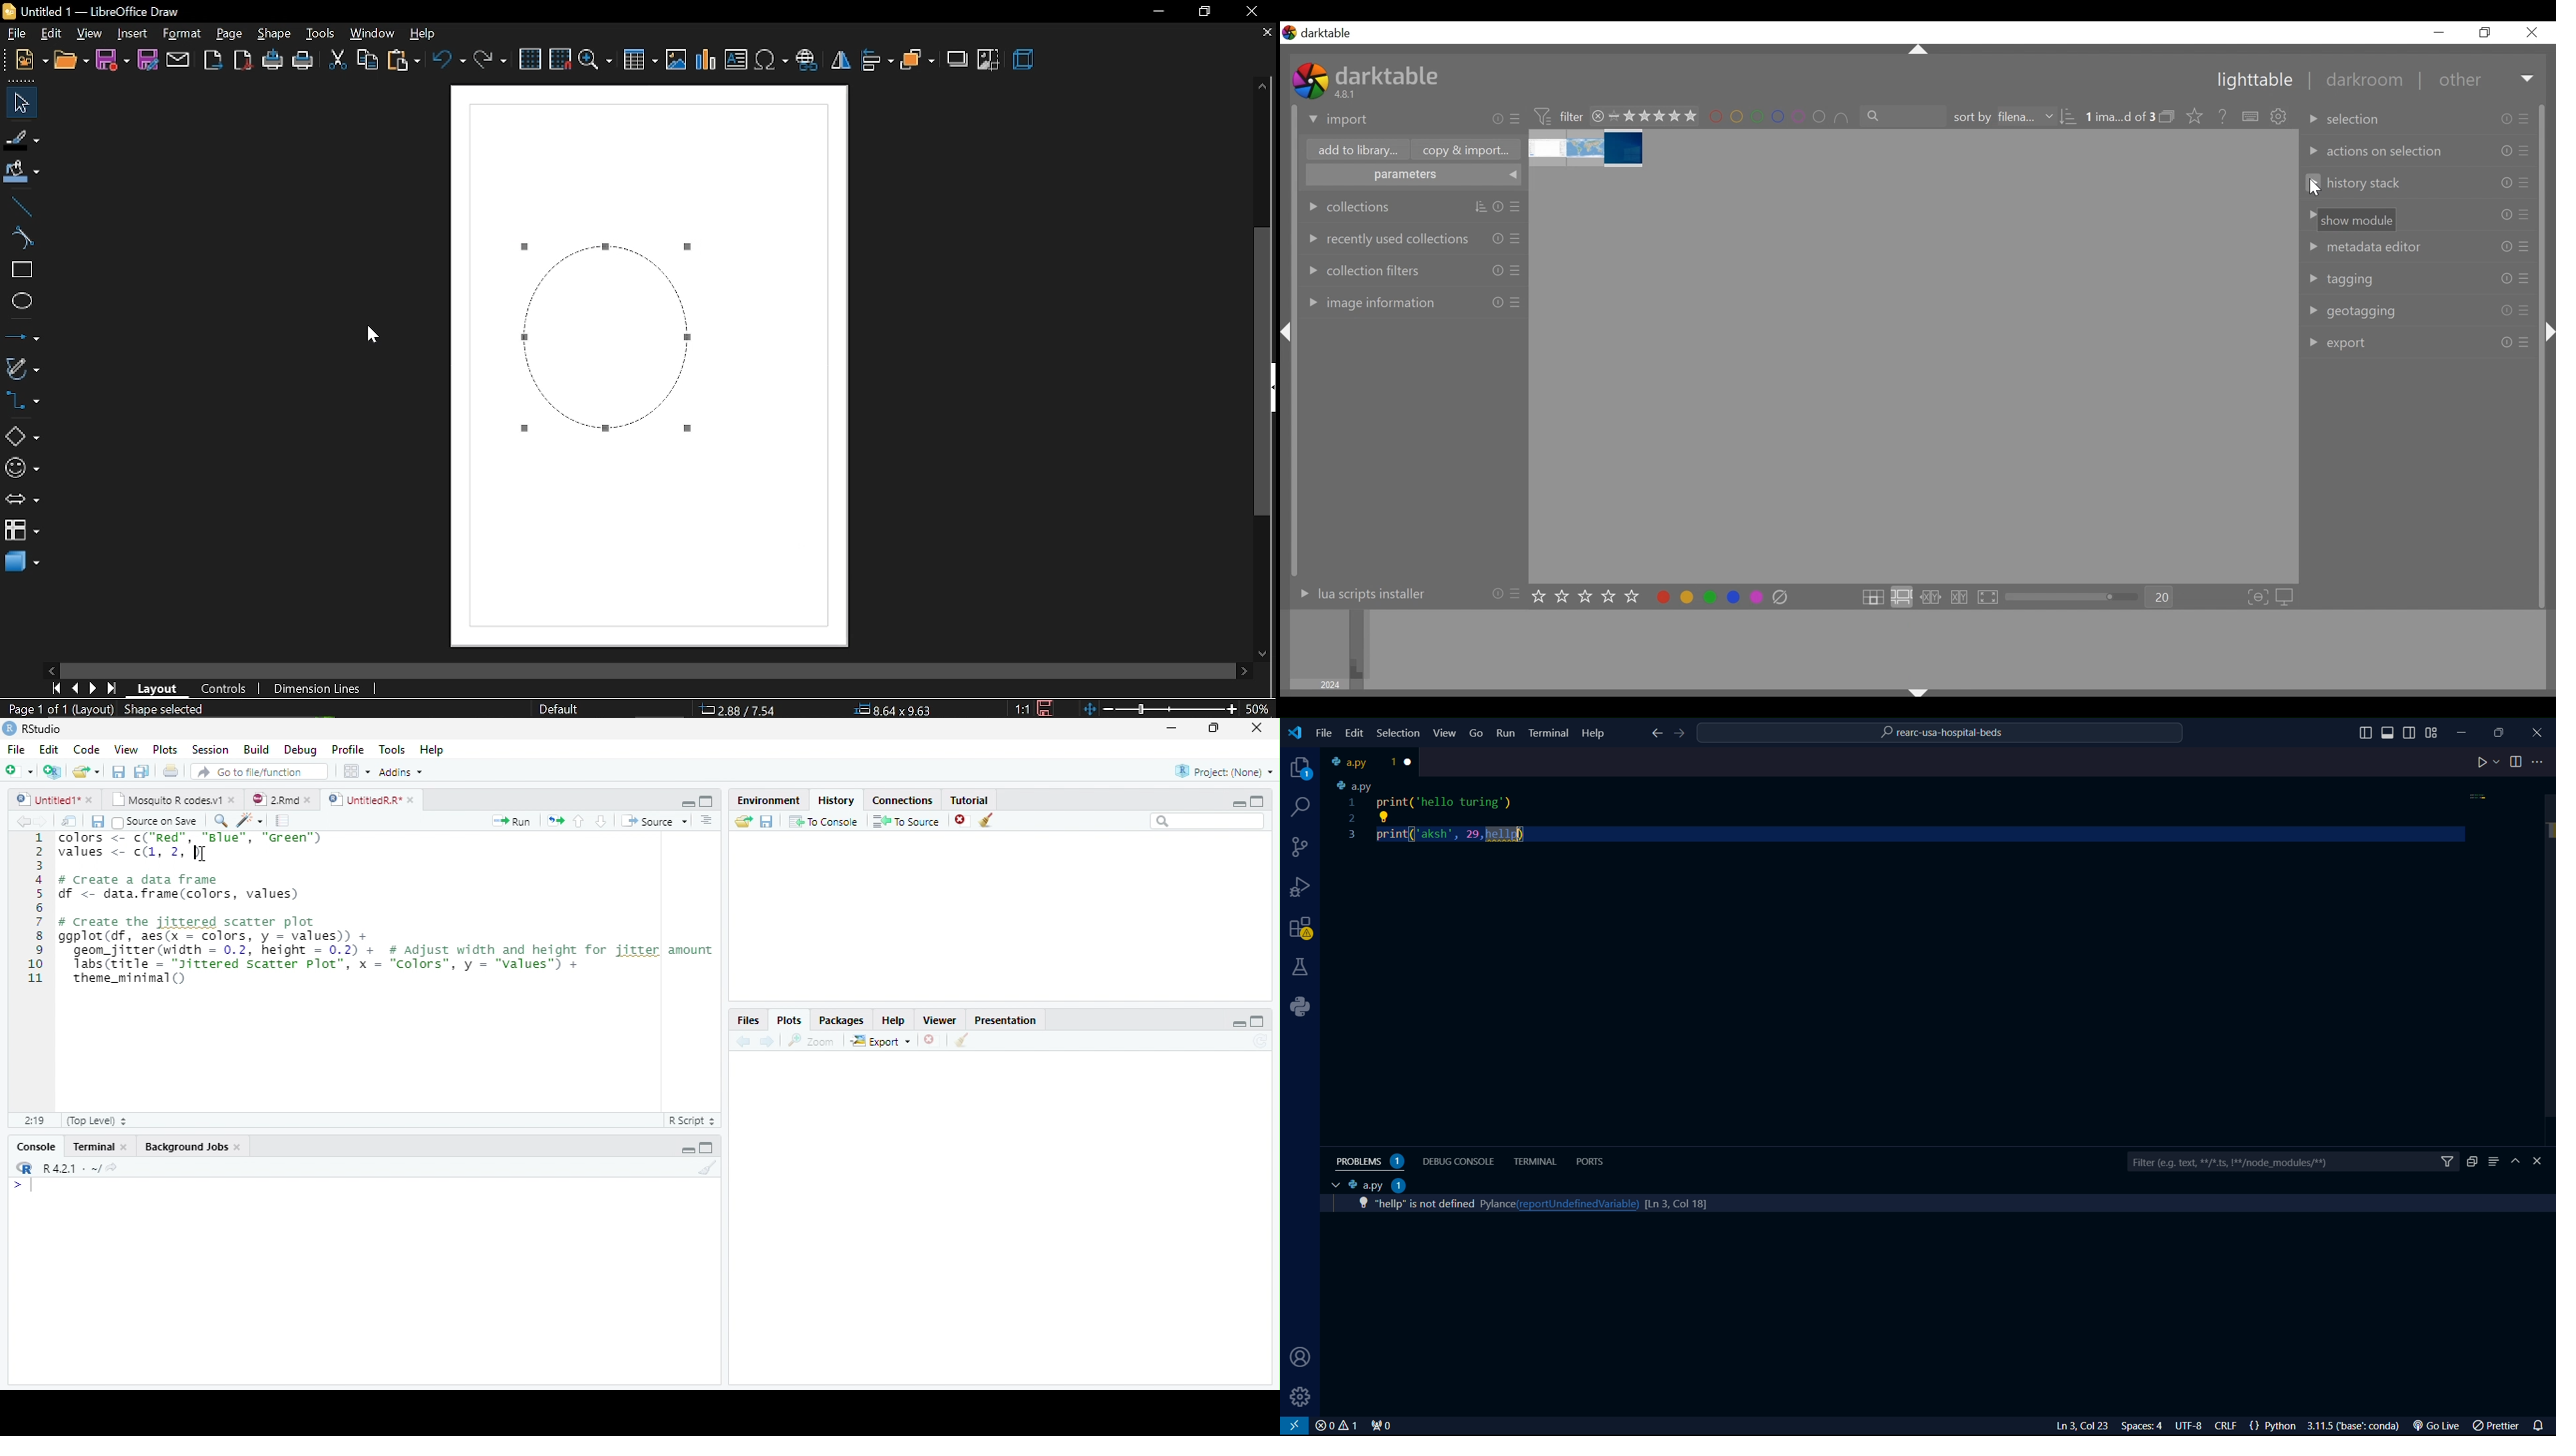  I want to click on more options, so click(2540, 762).